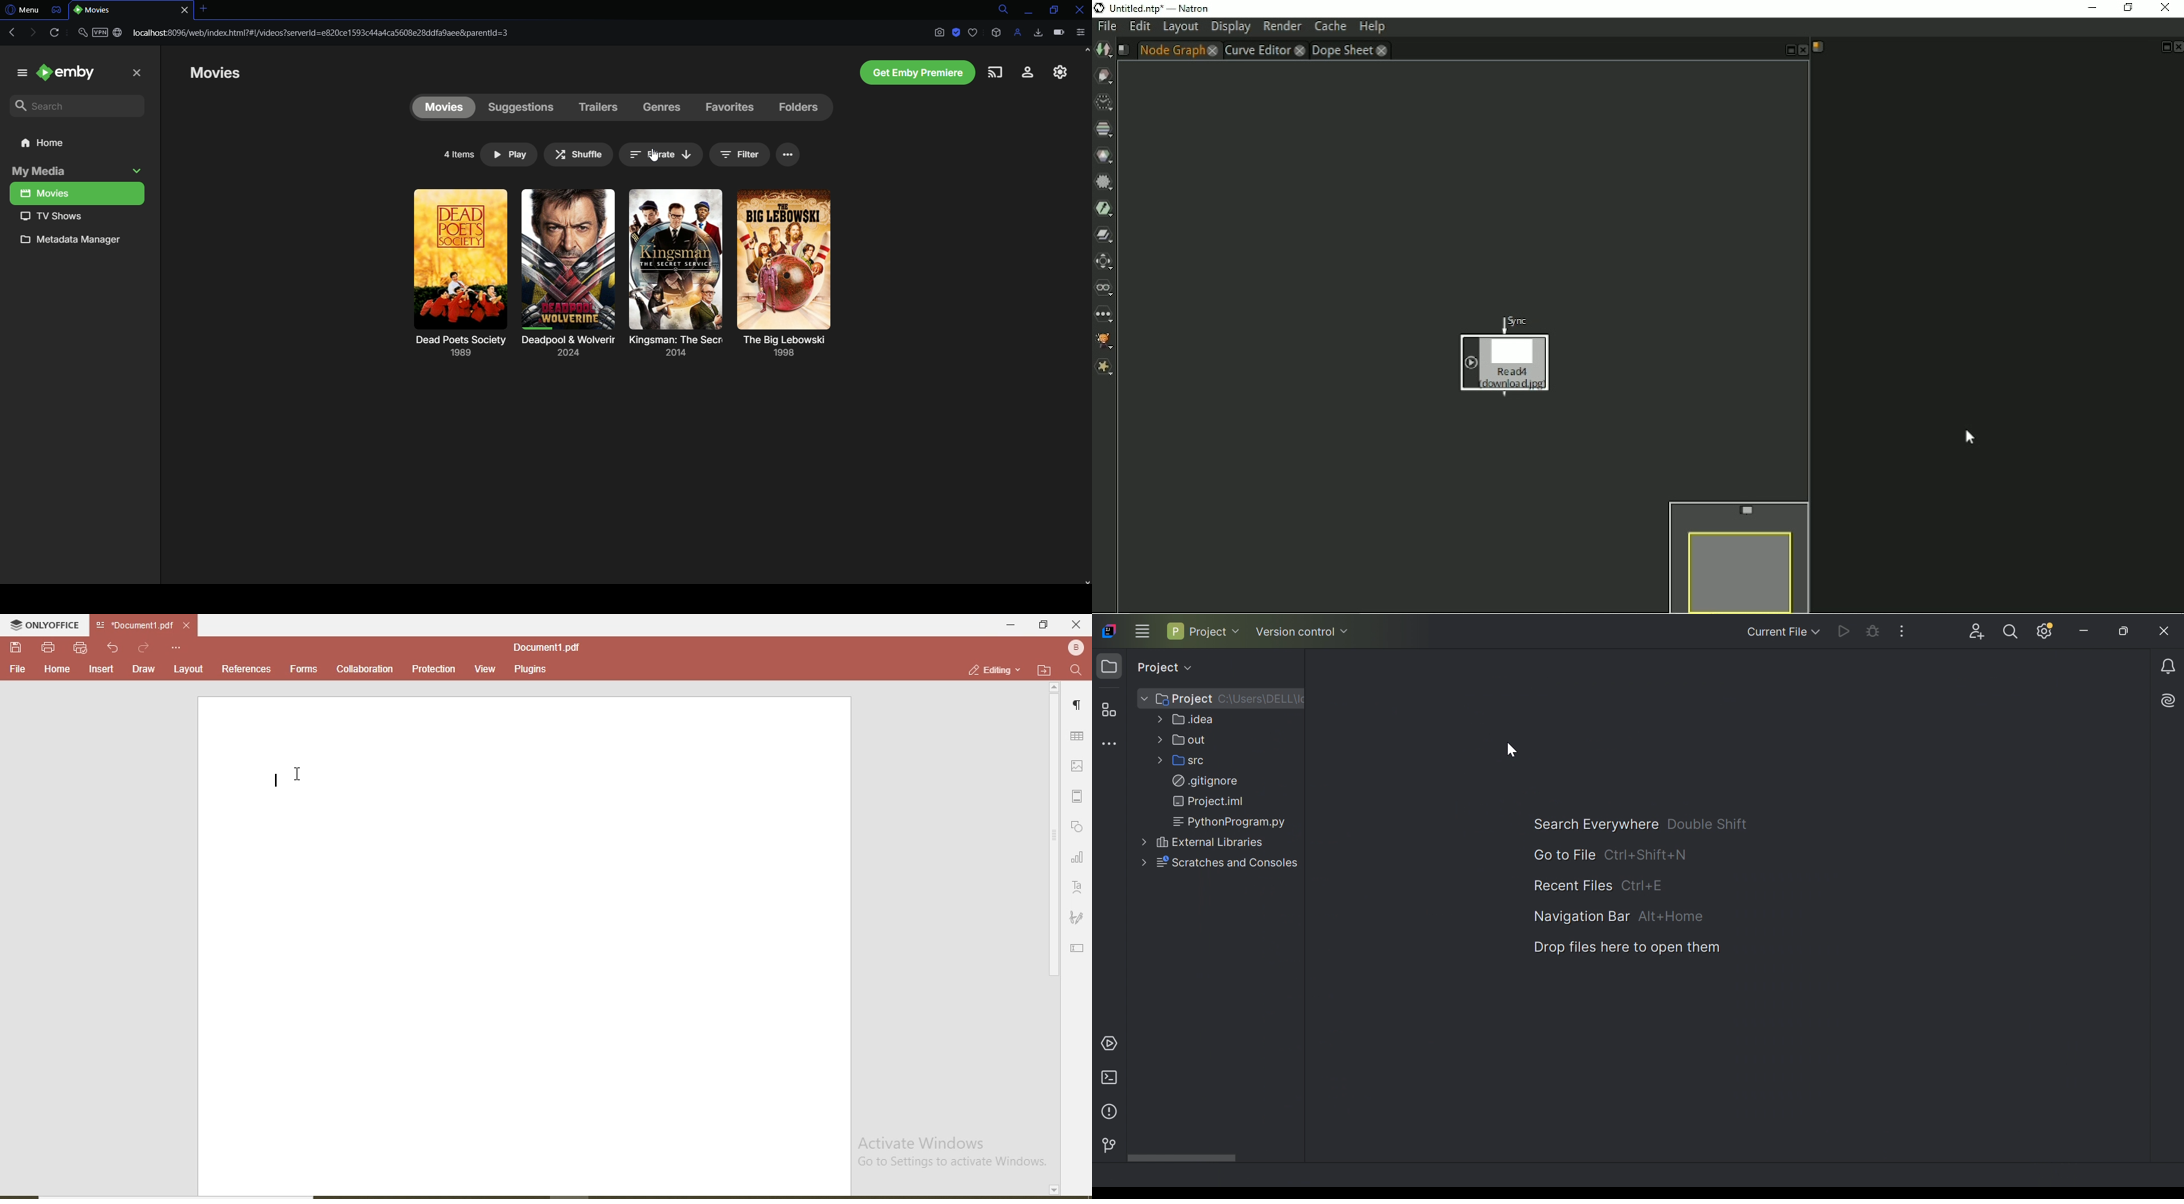  What do you see at coordinates (1330, 27) in the screenshot?
I see `Cache` at bounding box center [1330, 27].